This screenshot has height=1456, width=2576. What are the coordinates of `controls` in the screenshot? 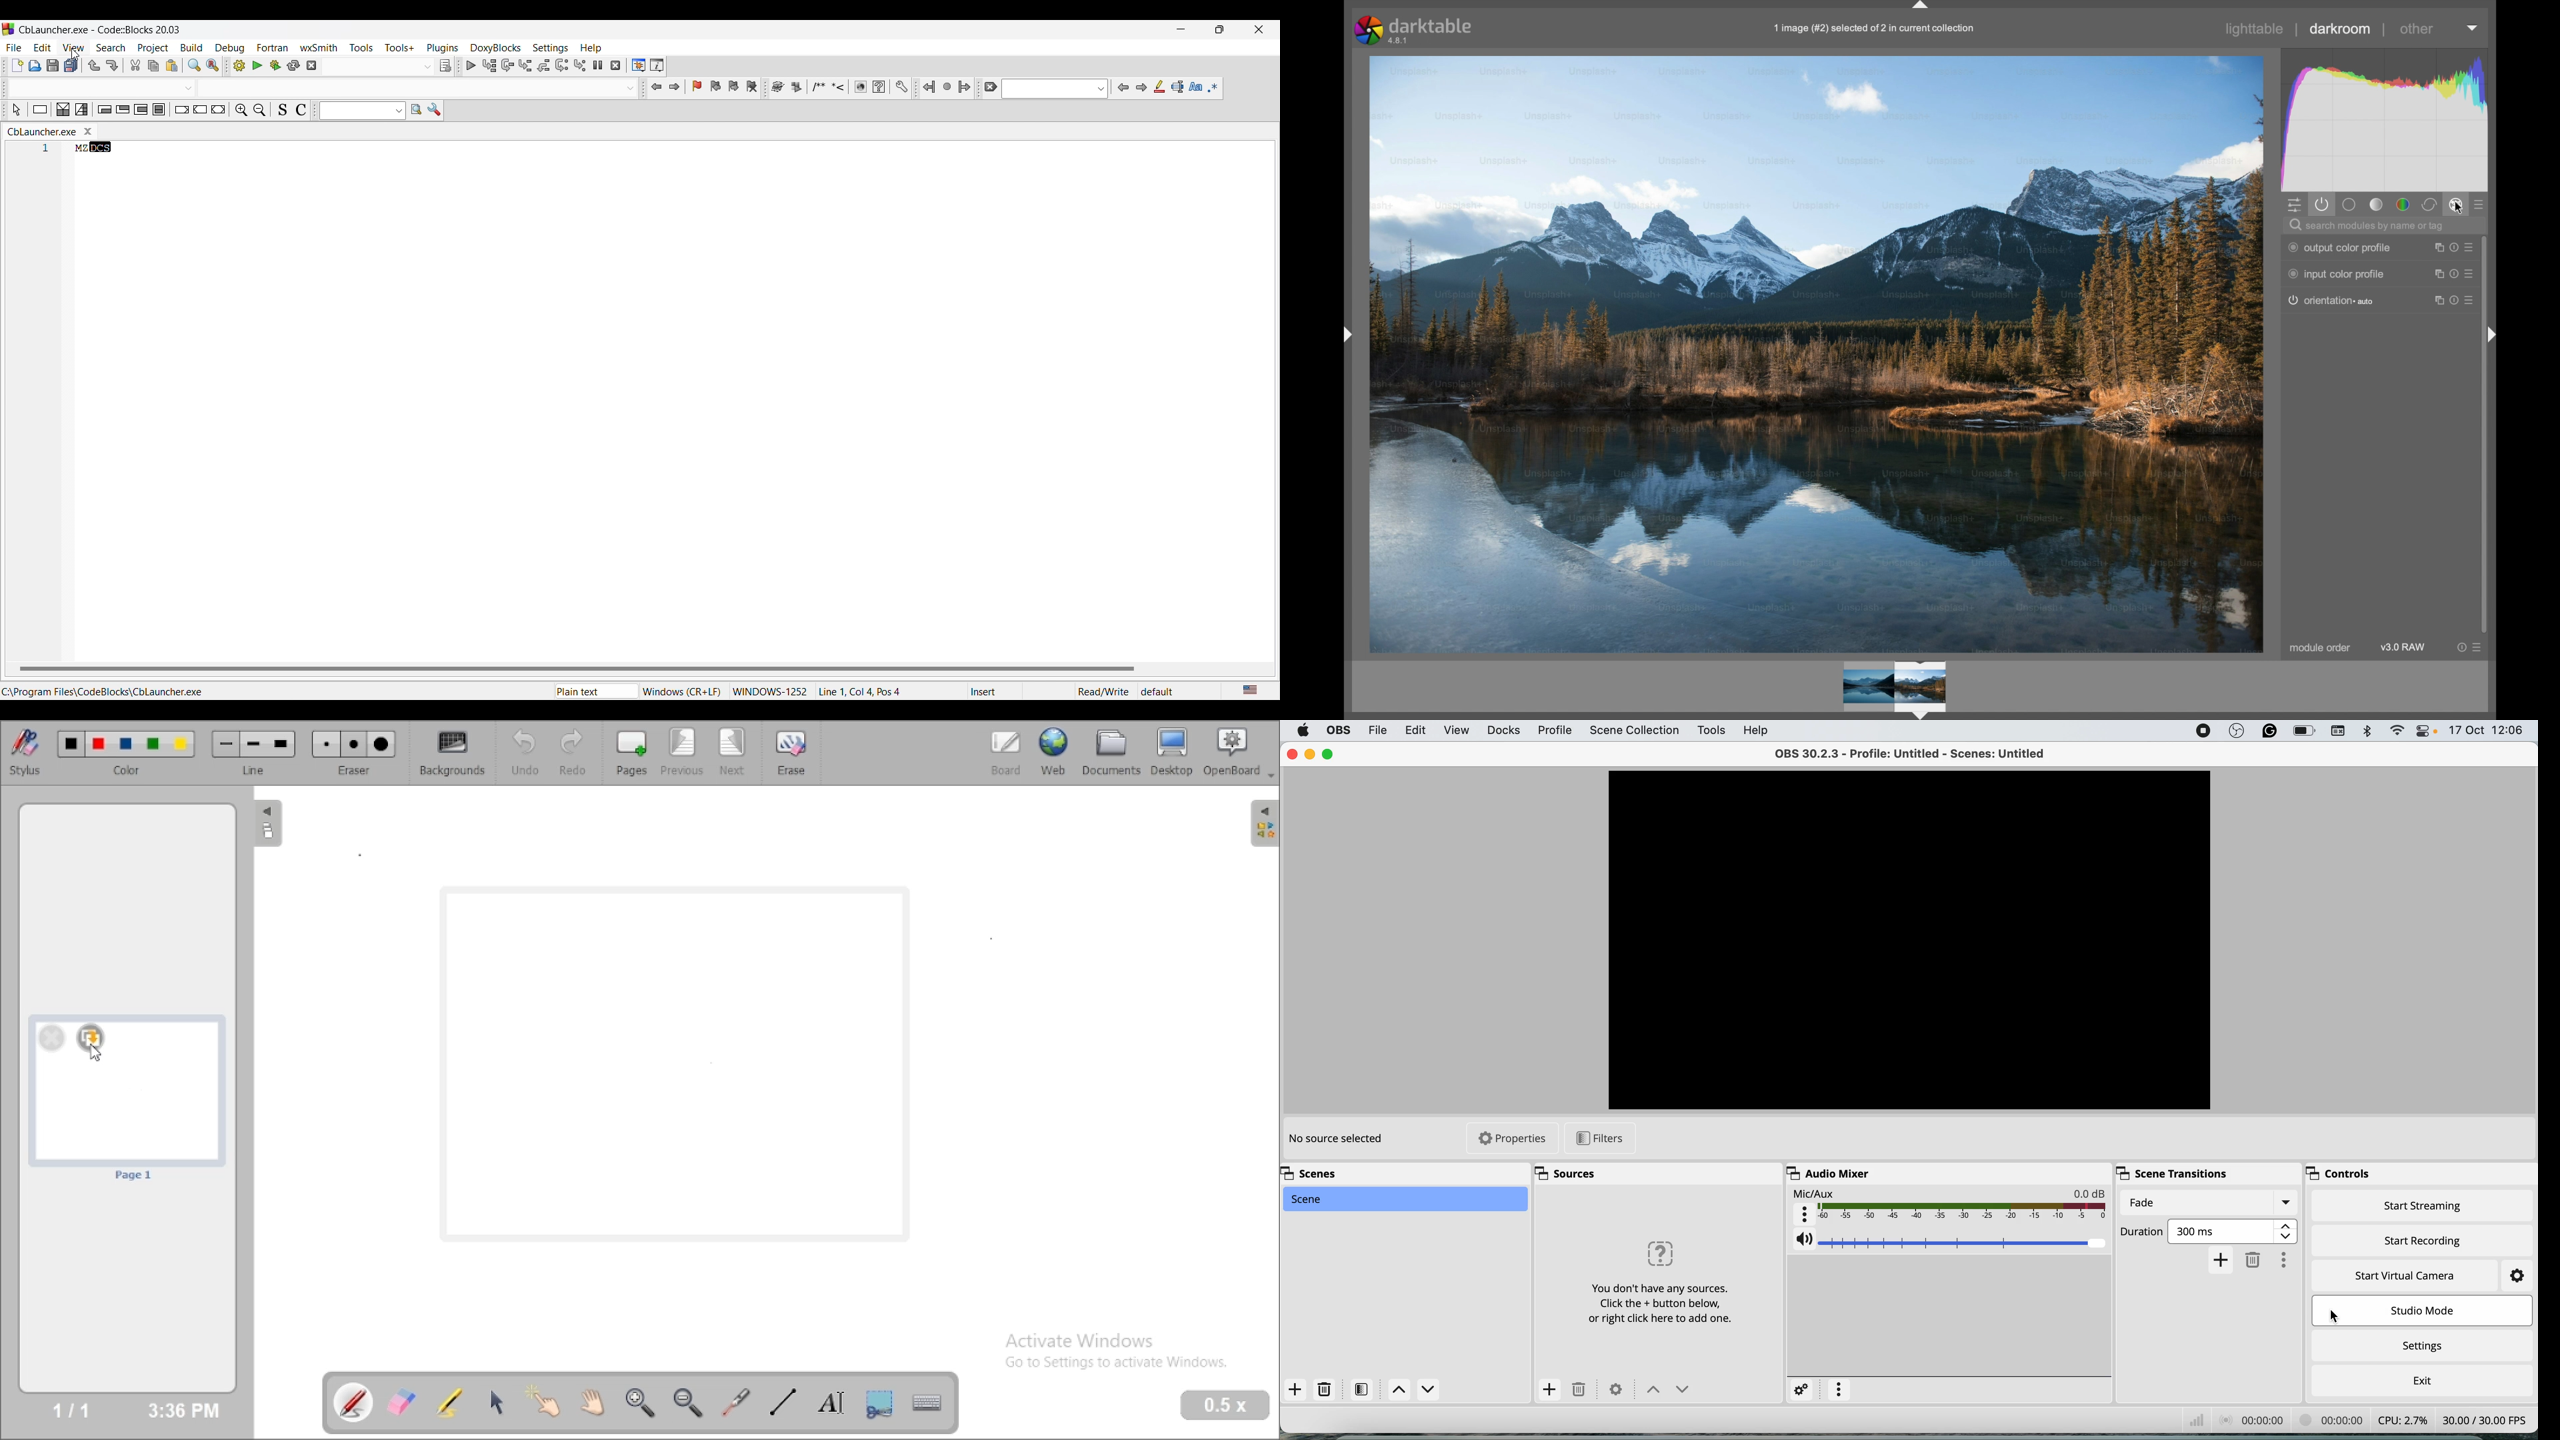 It's located at (2345, 1172).